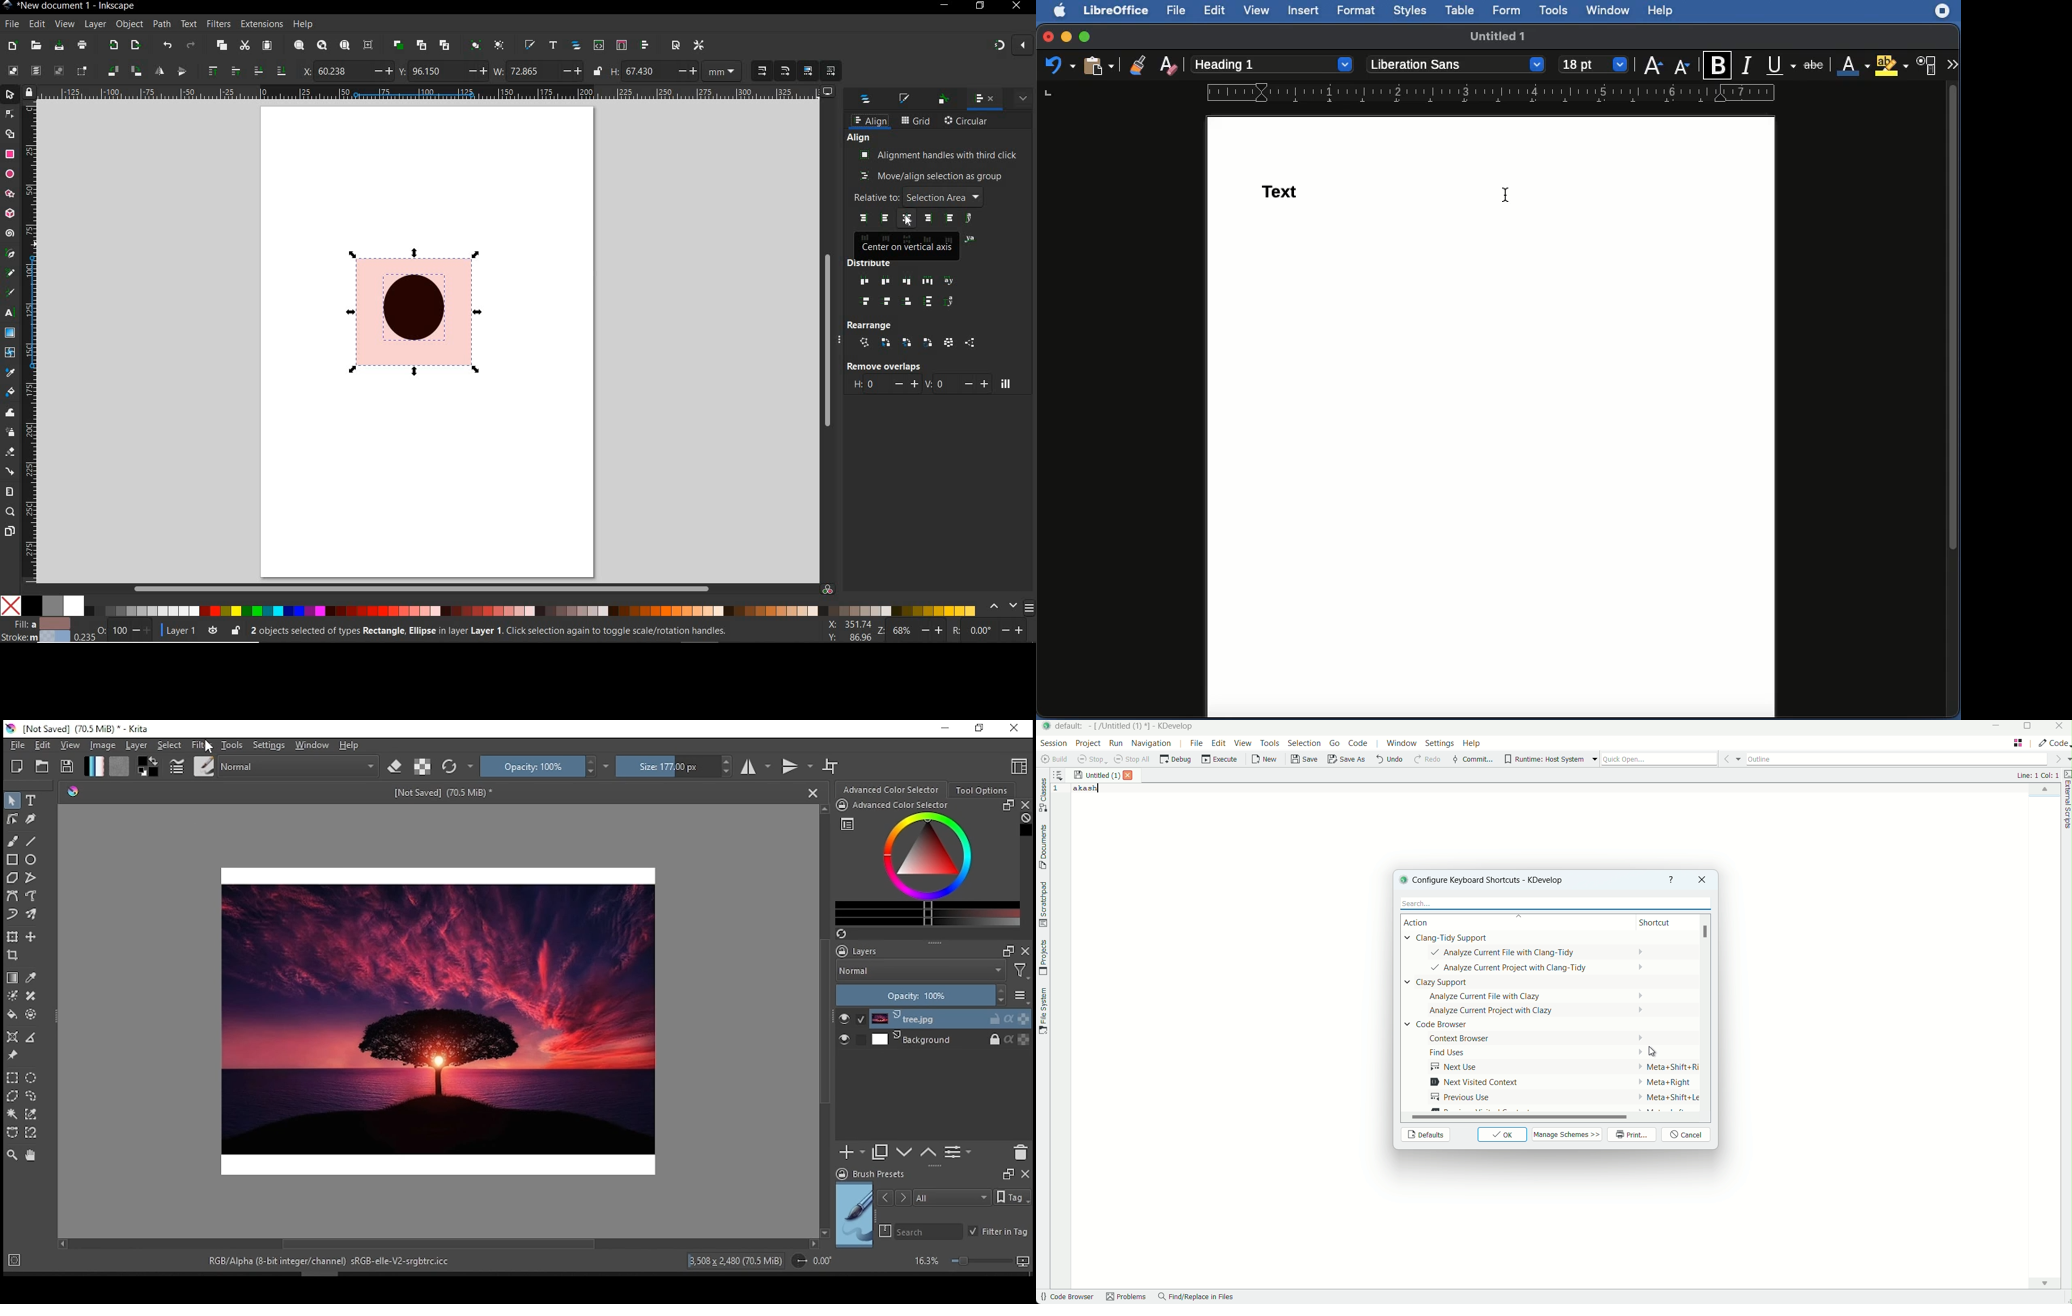 The height and width of the screenshot is (1316, 2072). Describe the element at coordinates (32, 1015) in the screenshot. I see `enclose and fill tool` at that location.